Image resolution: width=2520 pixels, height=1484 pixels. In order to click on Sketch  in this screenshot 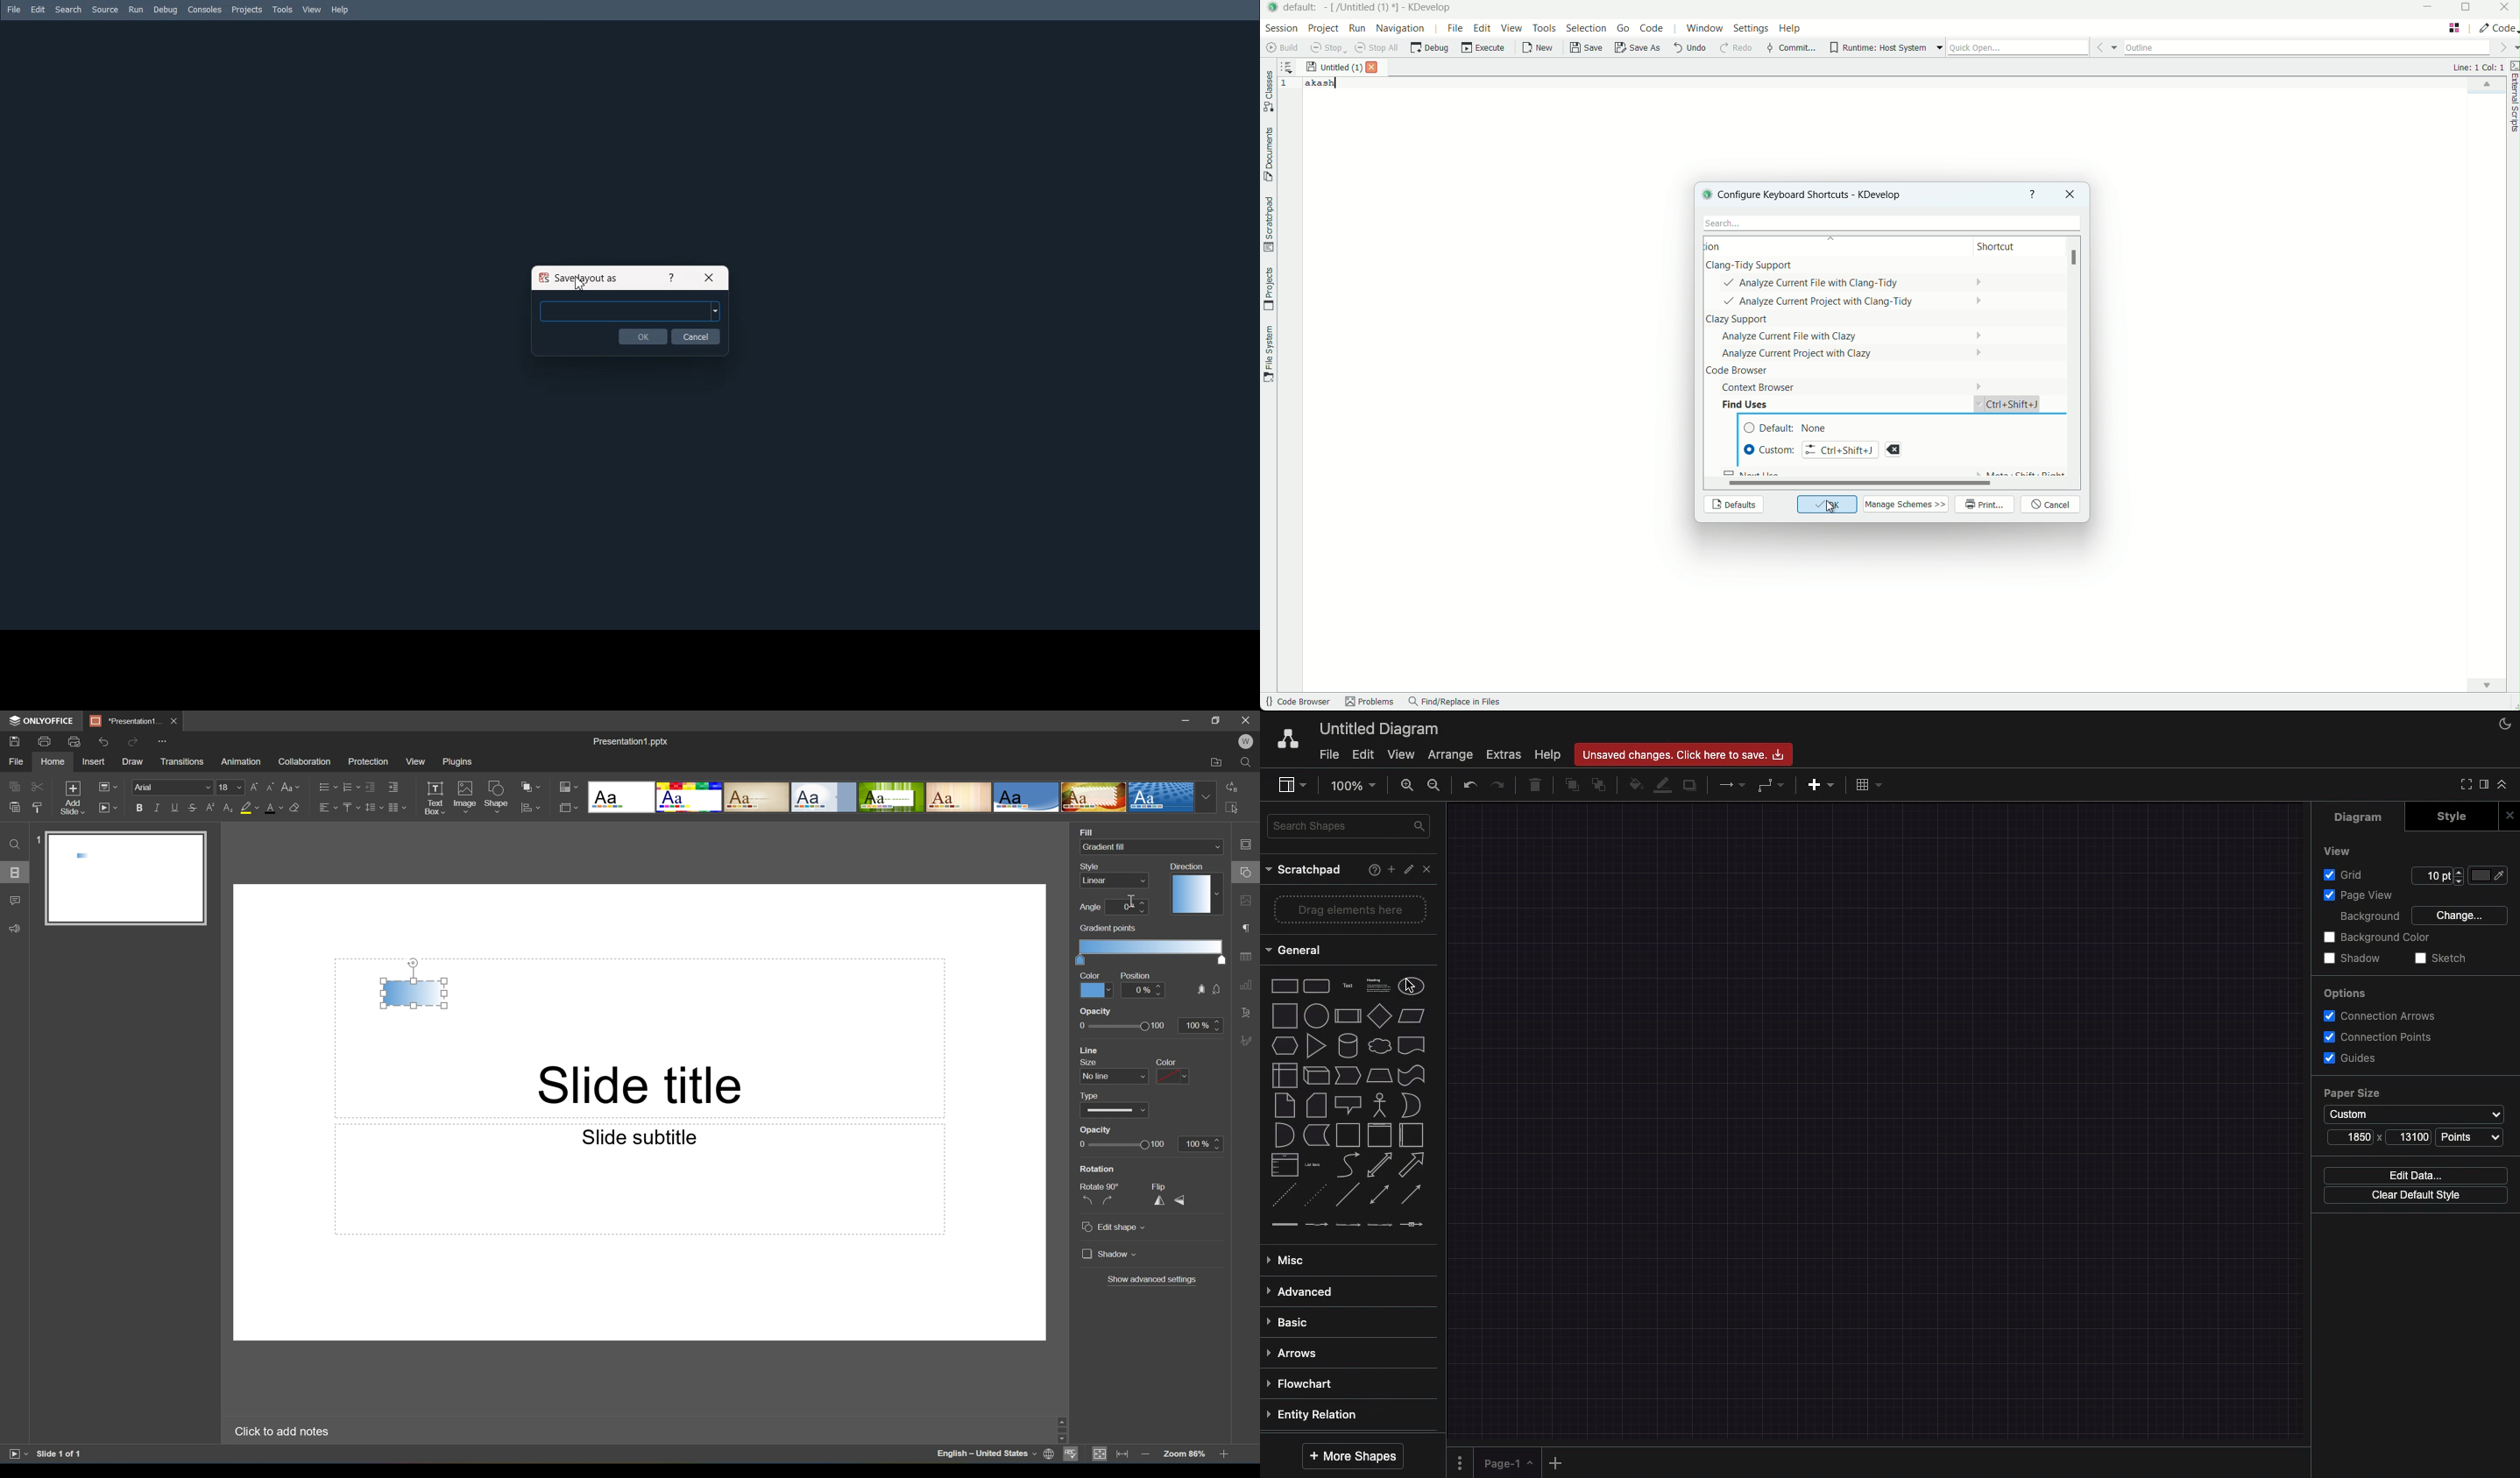, I will do `click(2441, 959)`.